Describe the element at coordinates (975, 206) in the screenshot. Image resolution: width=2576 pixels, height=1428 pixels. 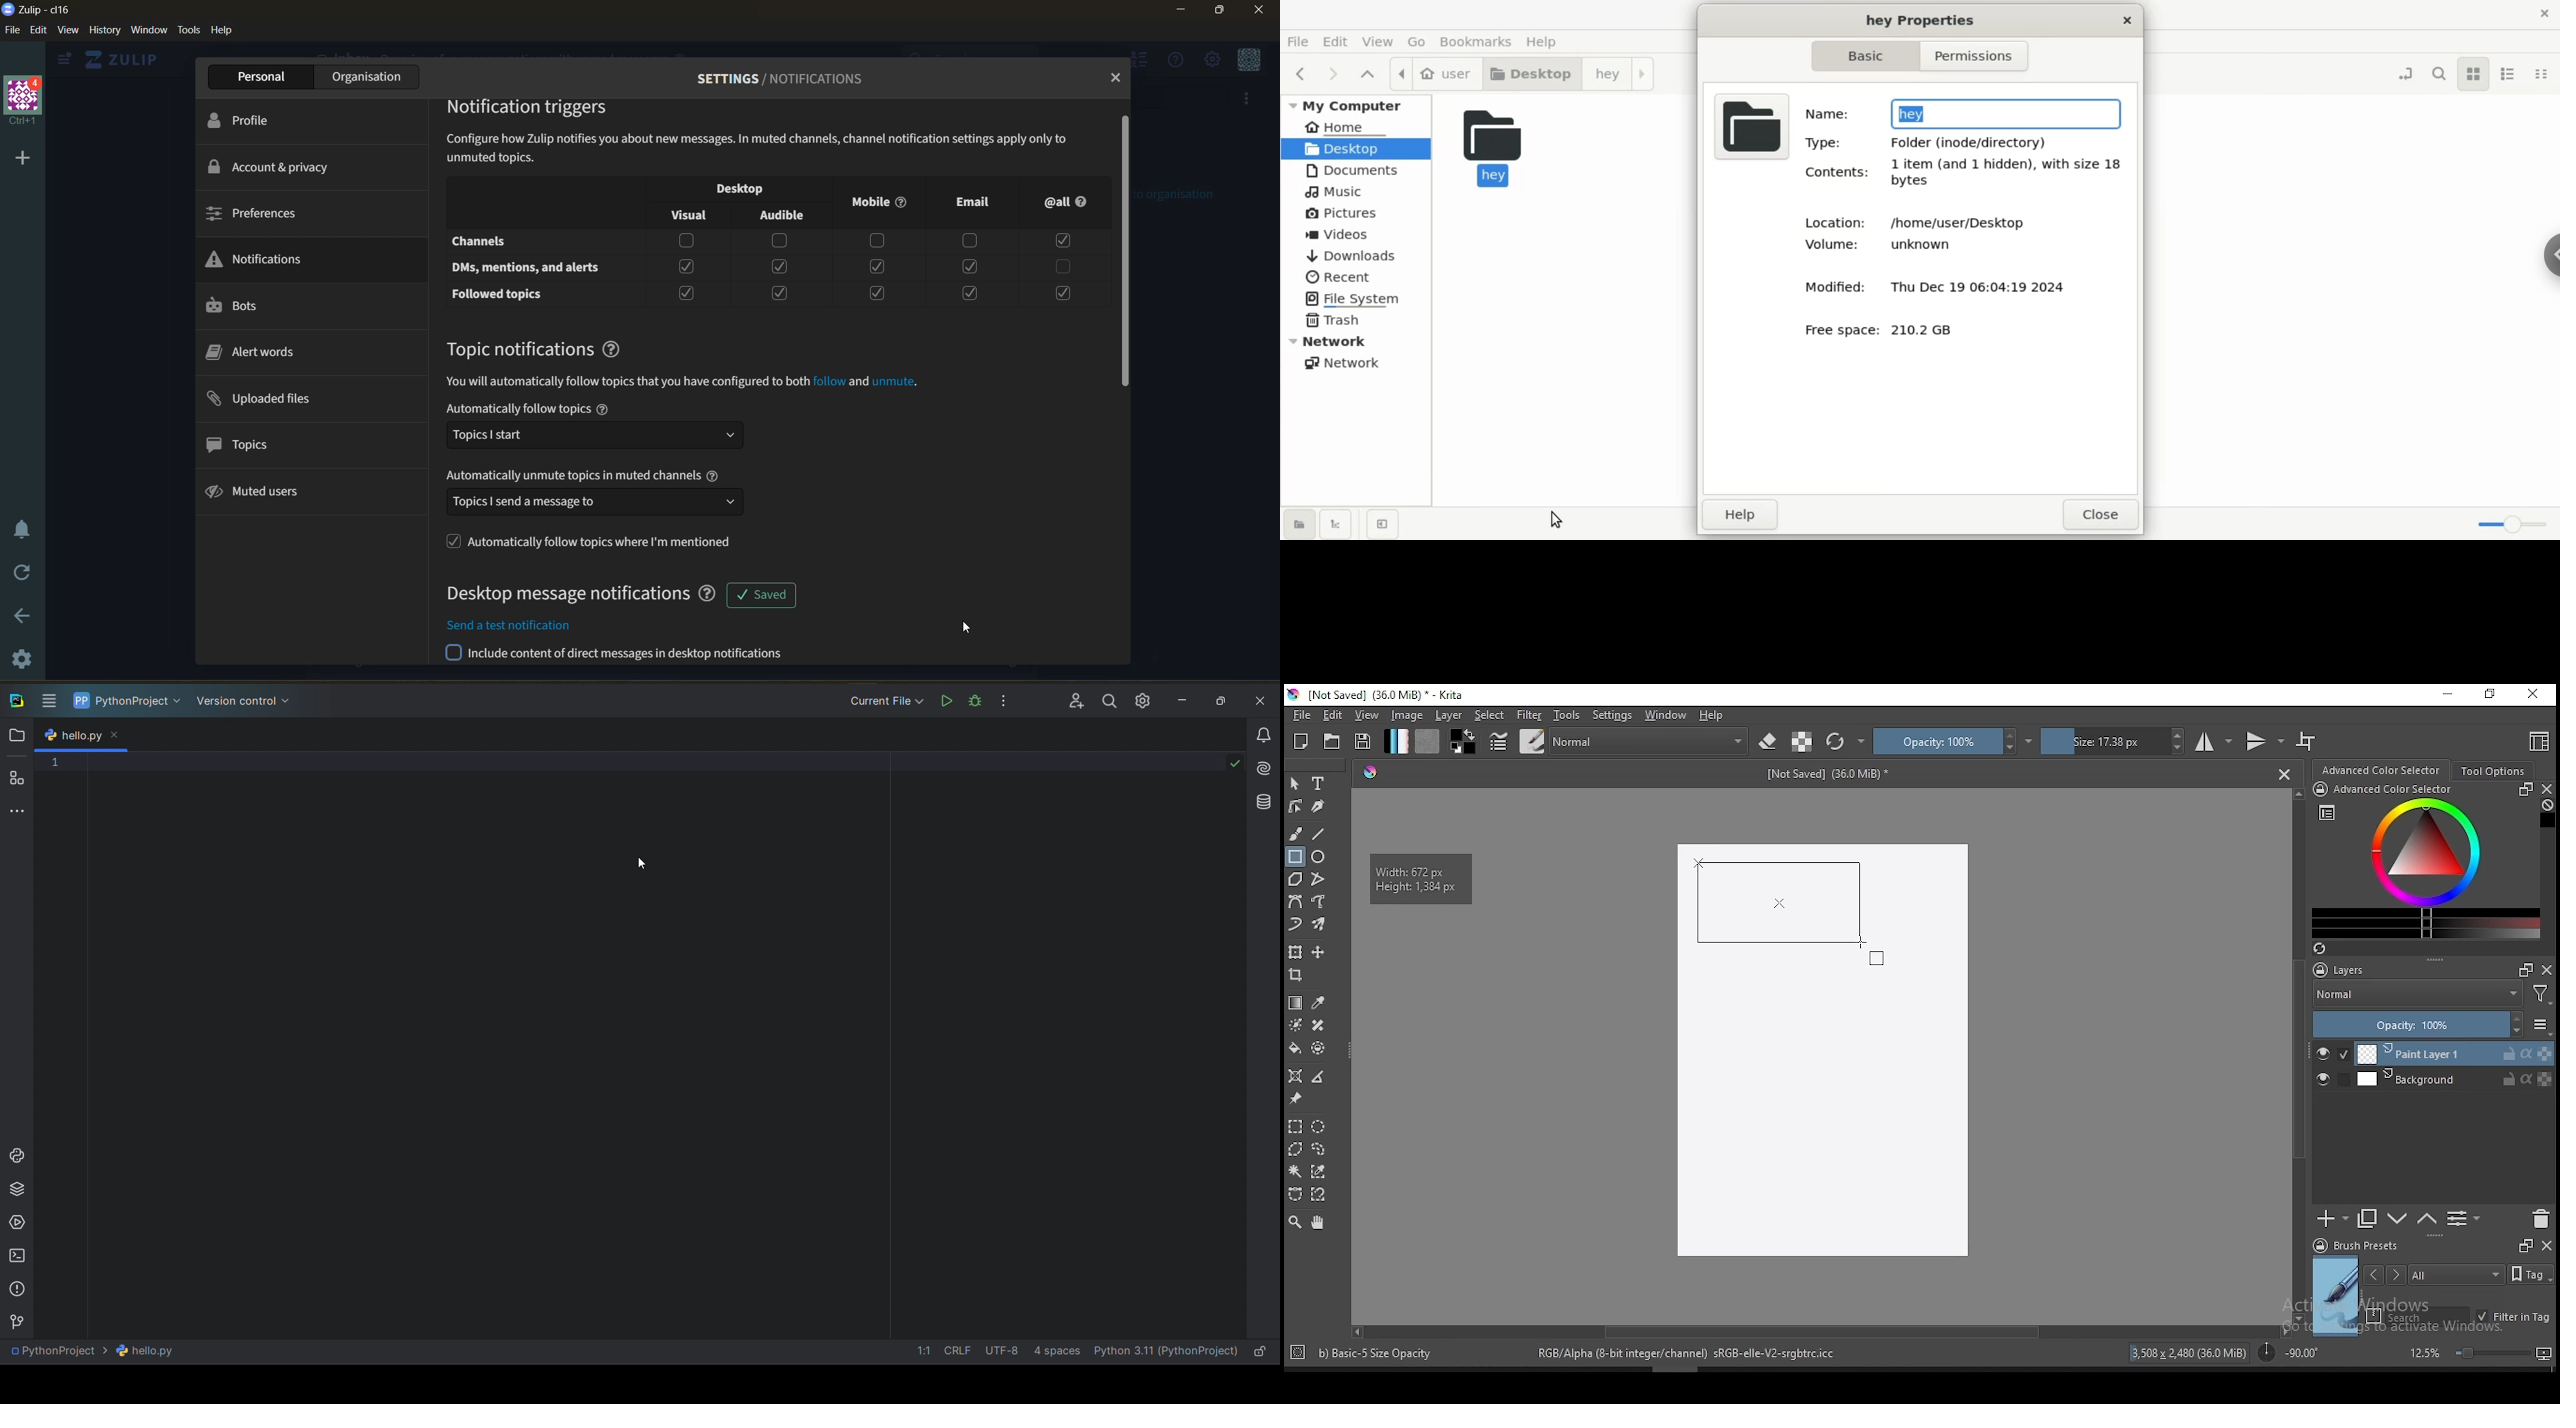
I see `Email` at that location.